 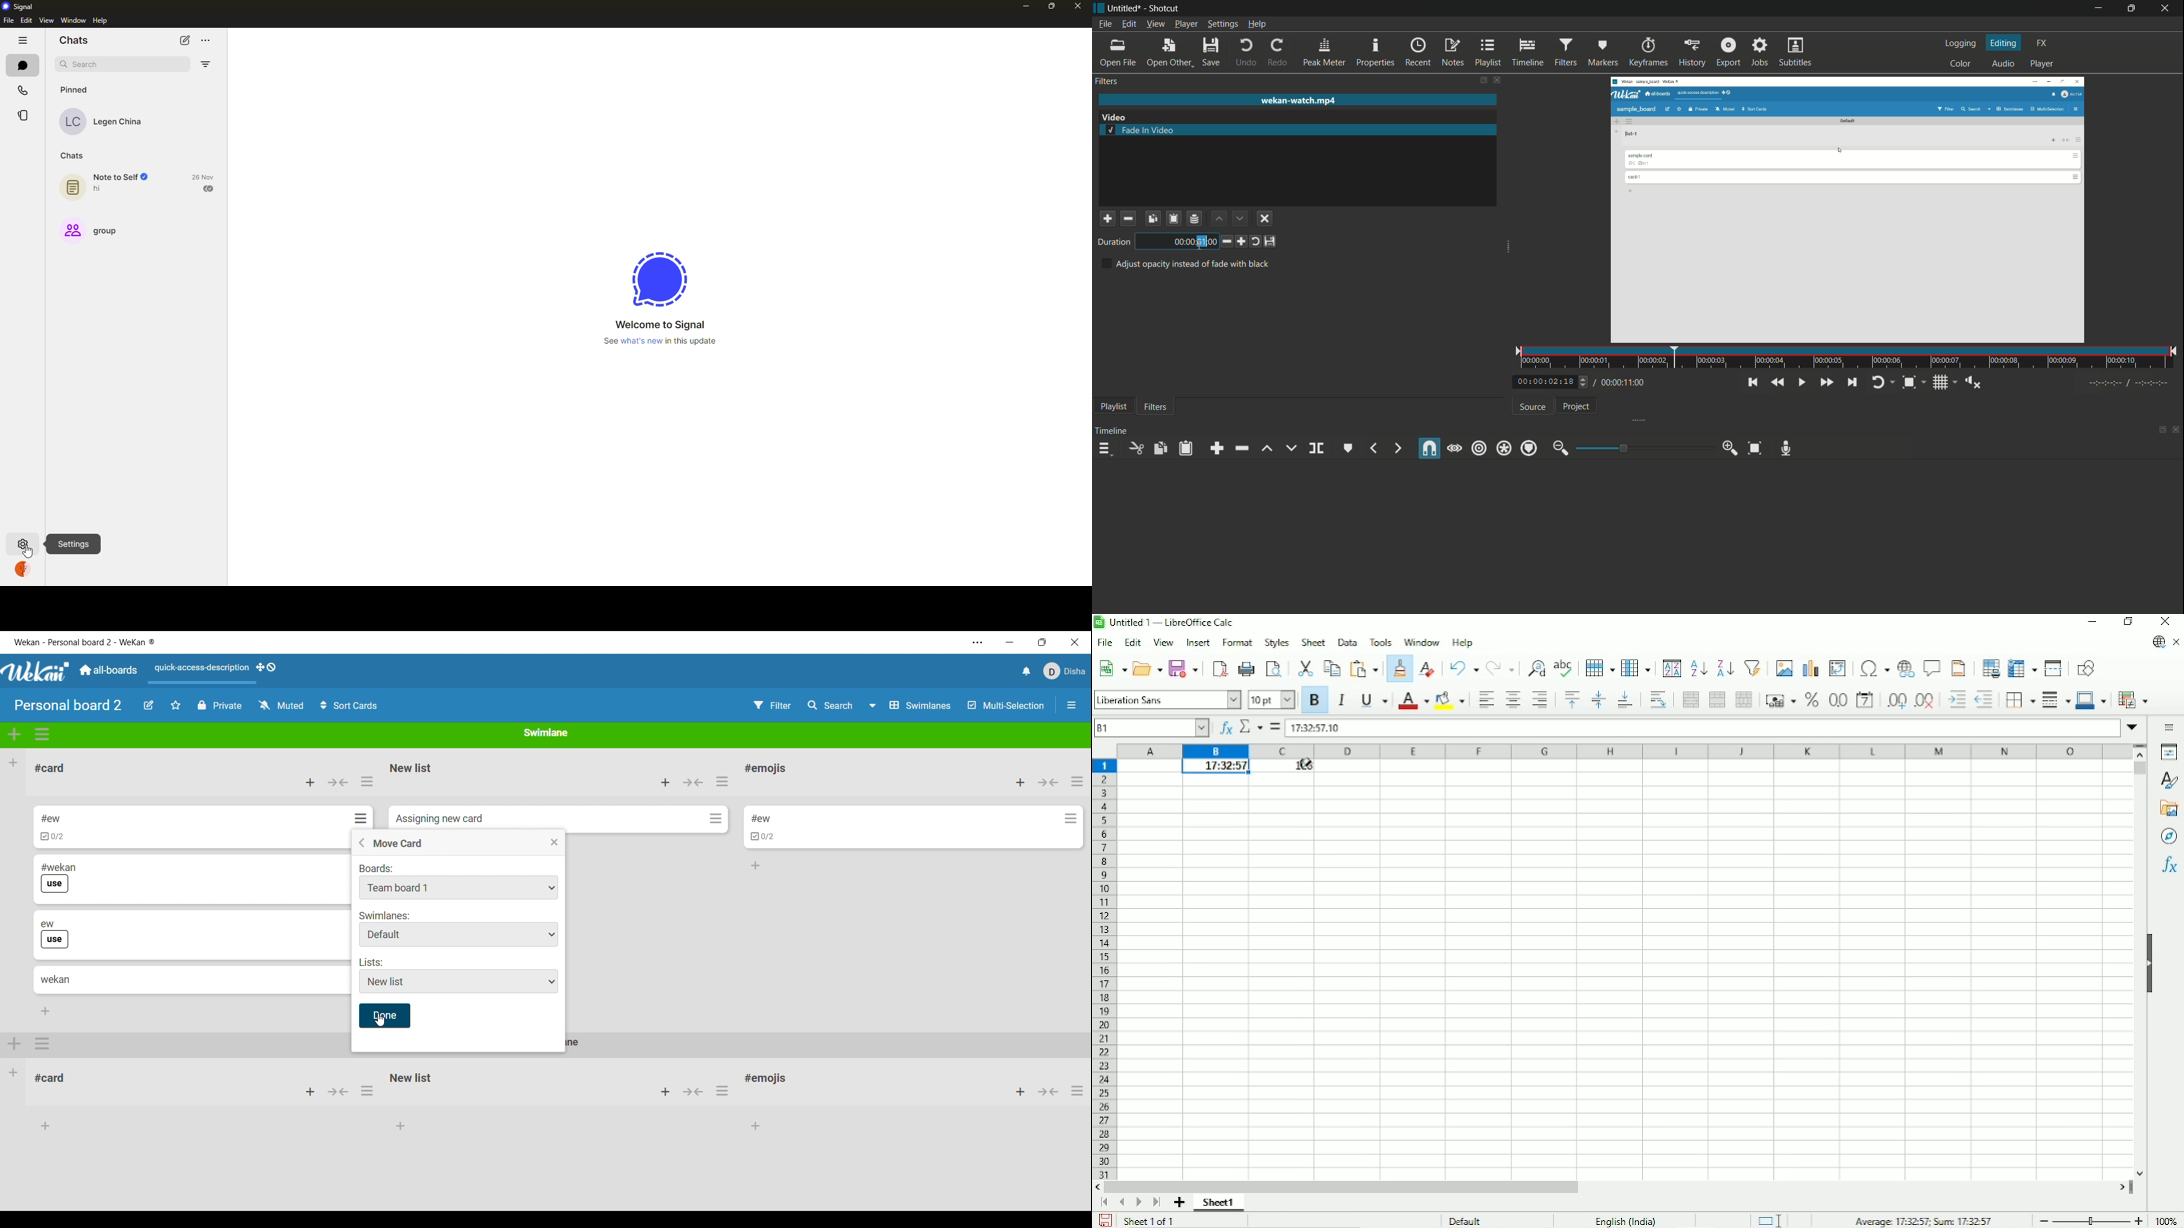 I want to click on copy checked filters, so click(x=1160, y=448).